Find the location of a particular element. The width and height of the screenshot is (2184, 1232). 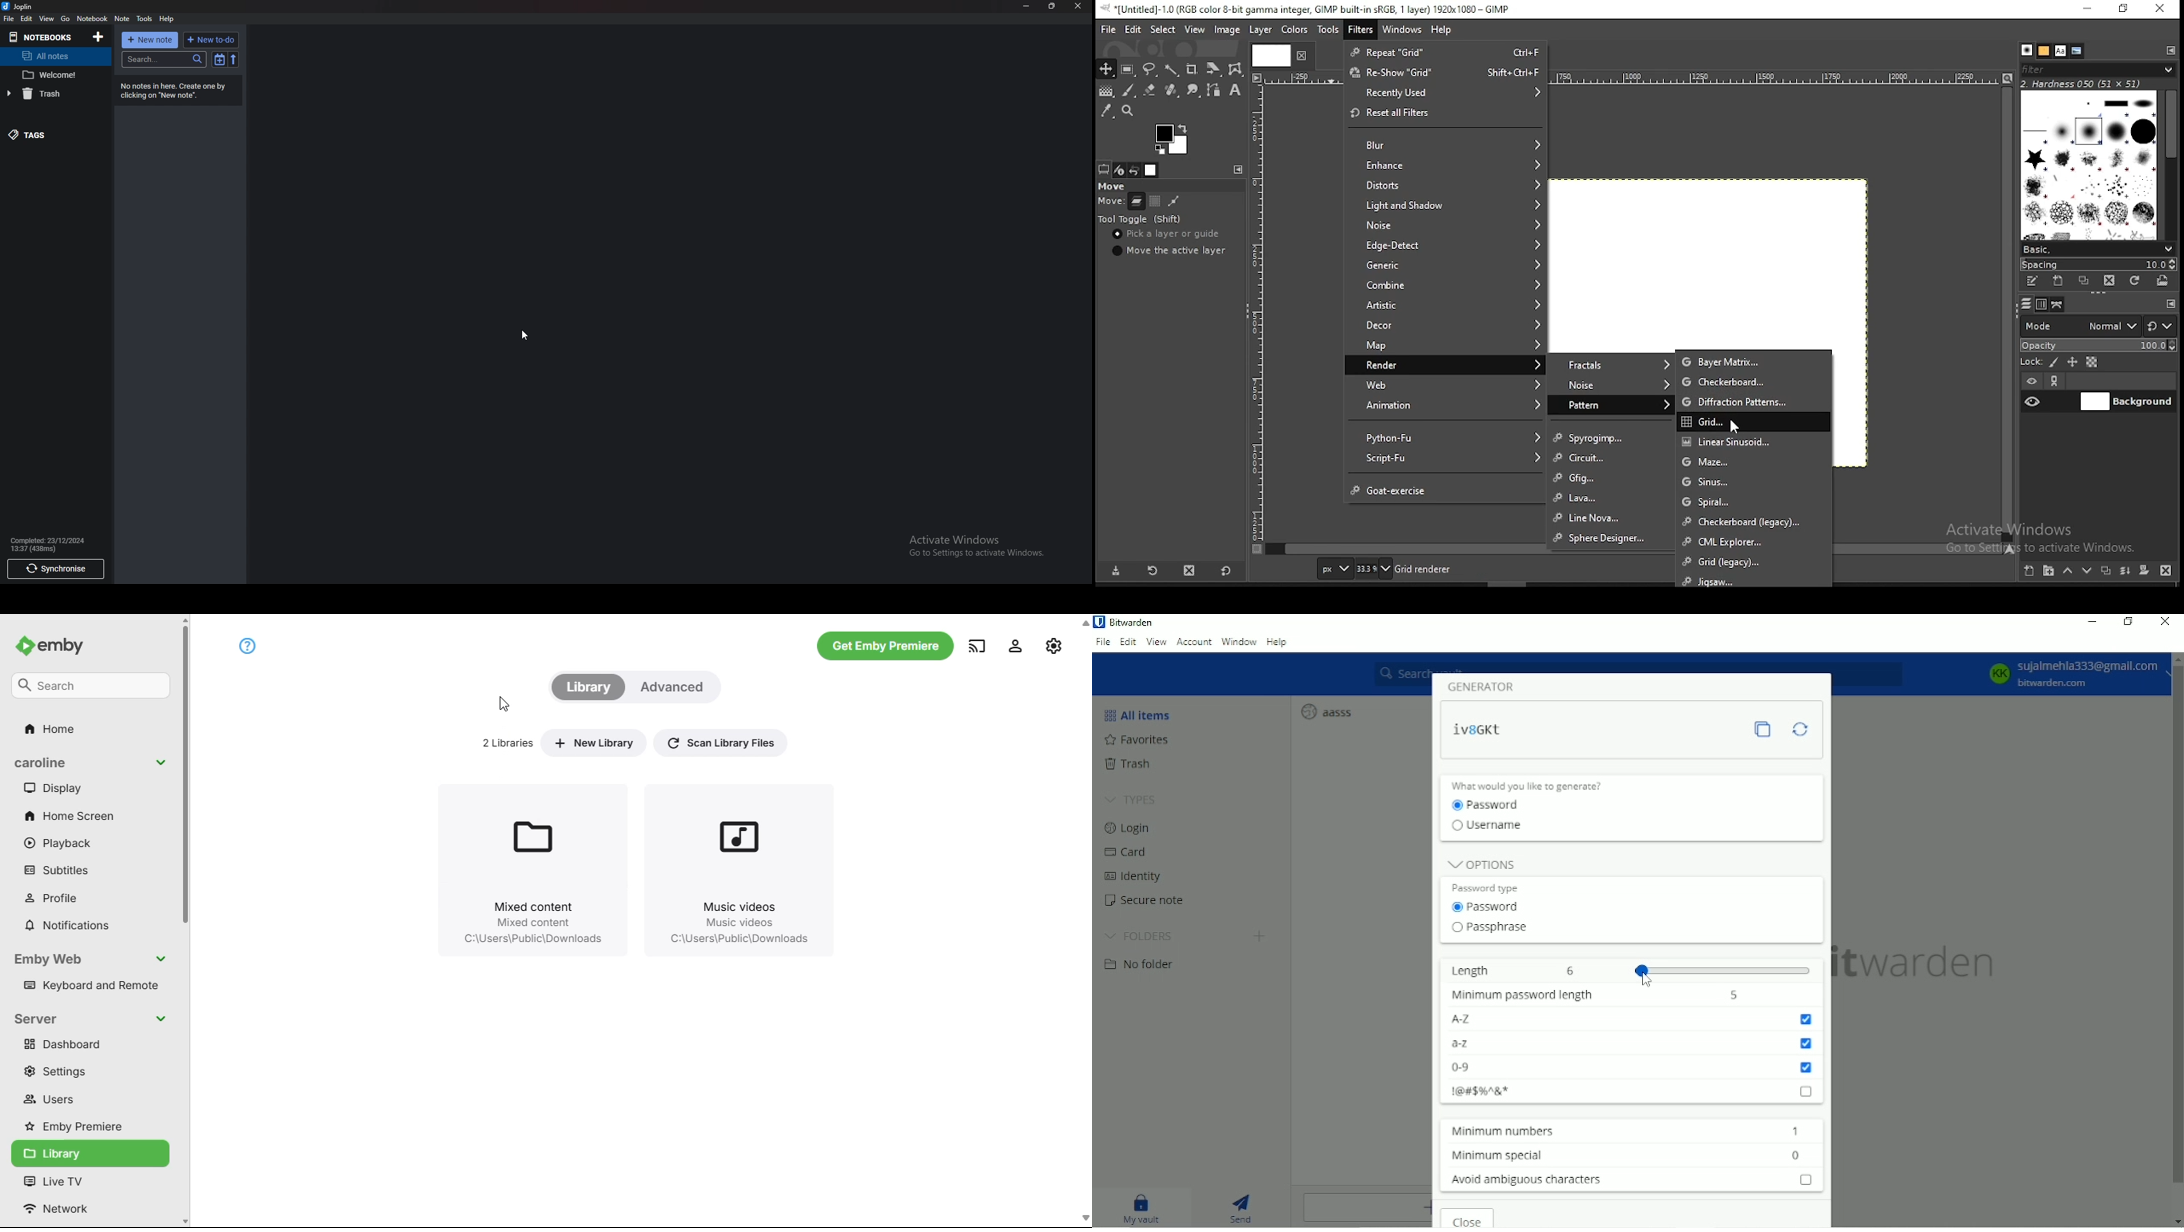

images is located at coordinates (1152, 171).